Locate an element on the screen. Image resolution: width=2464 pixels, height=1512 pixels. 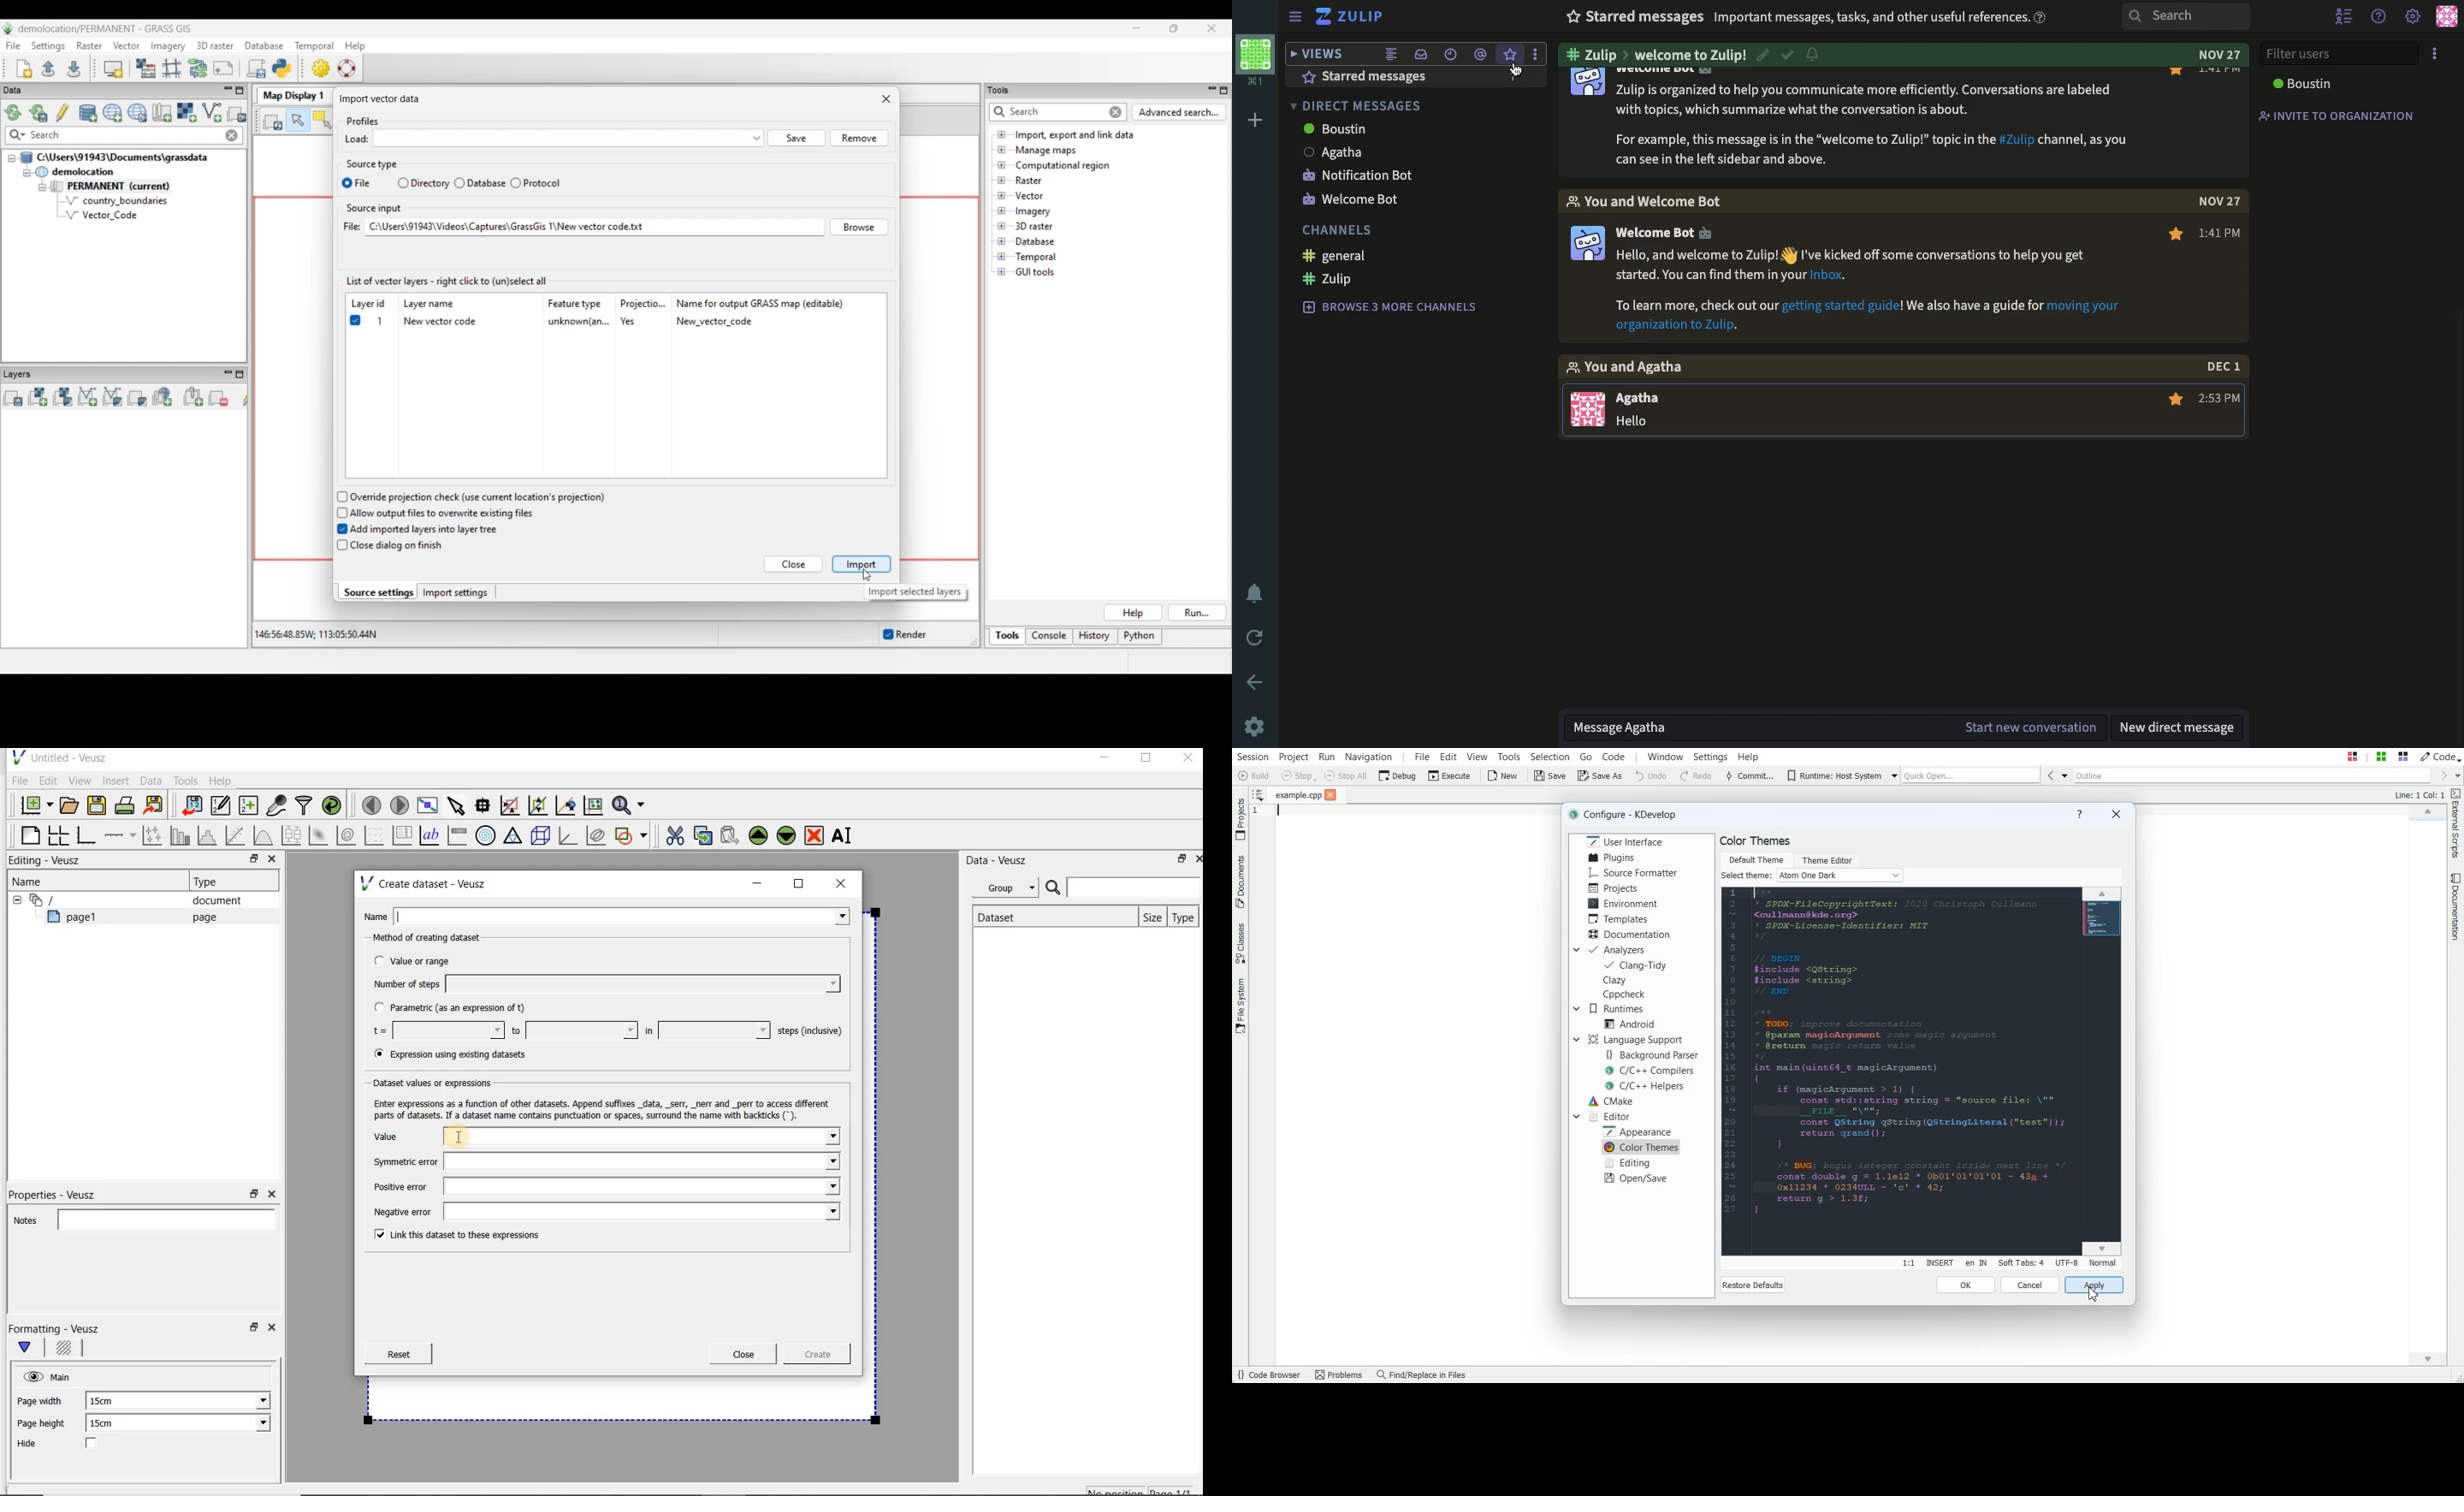
Document widget is located at coordinates (67, 900).